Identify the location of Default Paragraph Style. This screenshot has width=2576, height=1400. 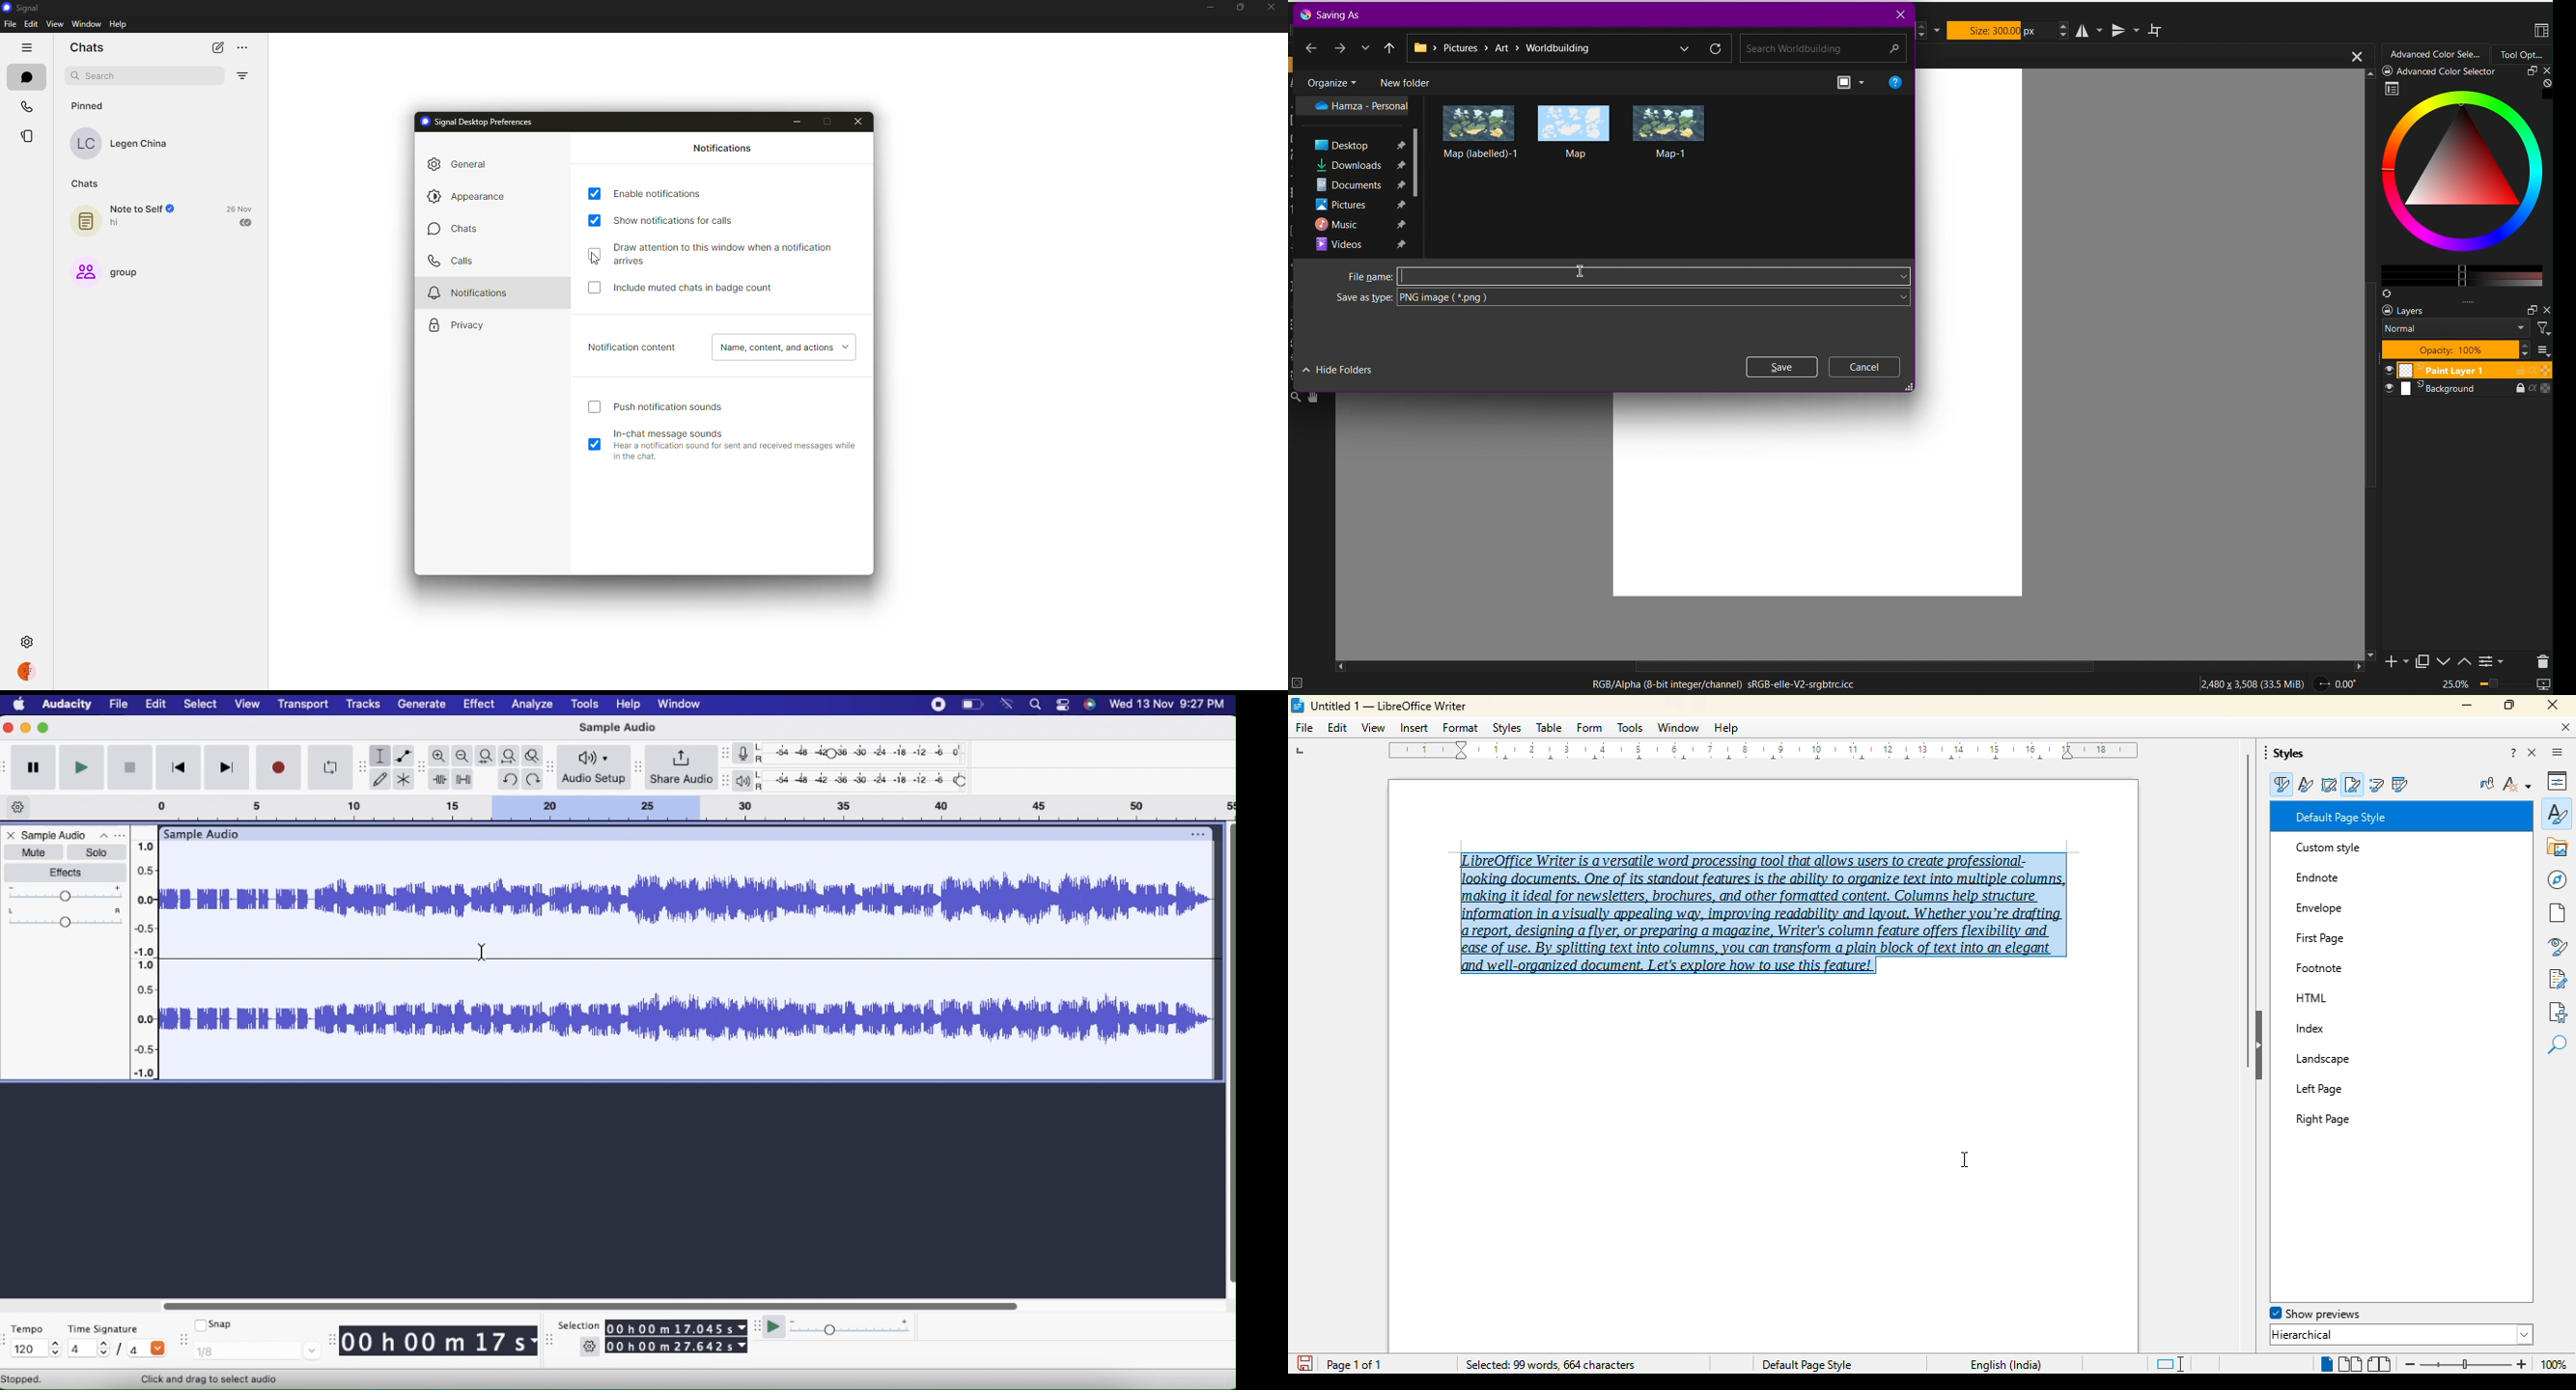
(2374, 817).